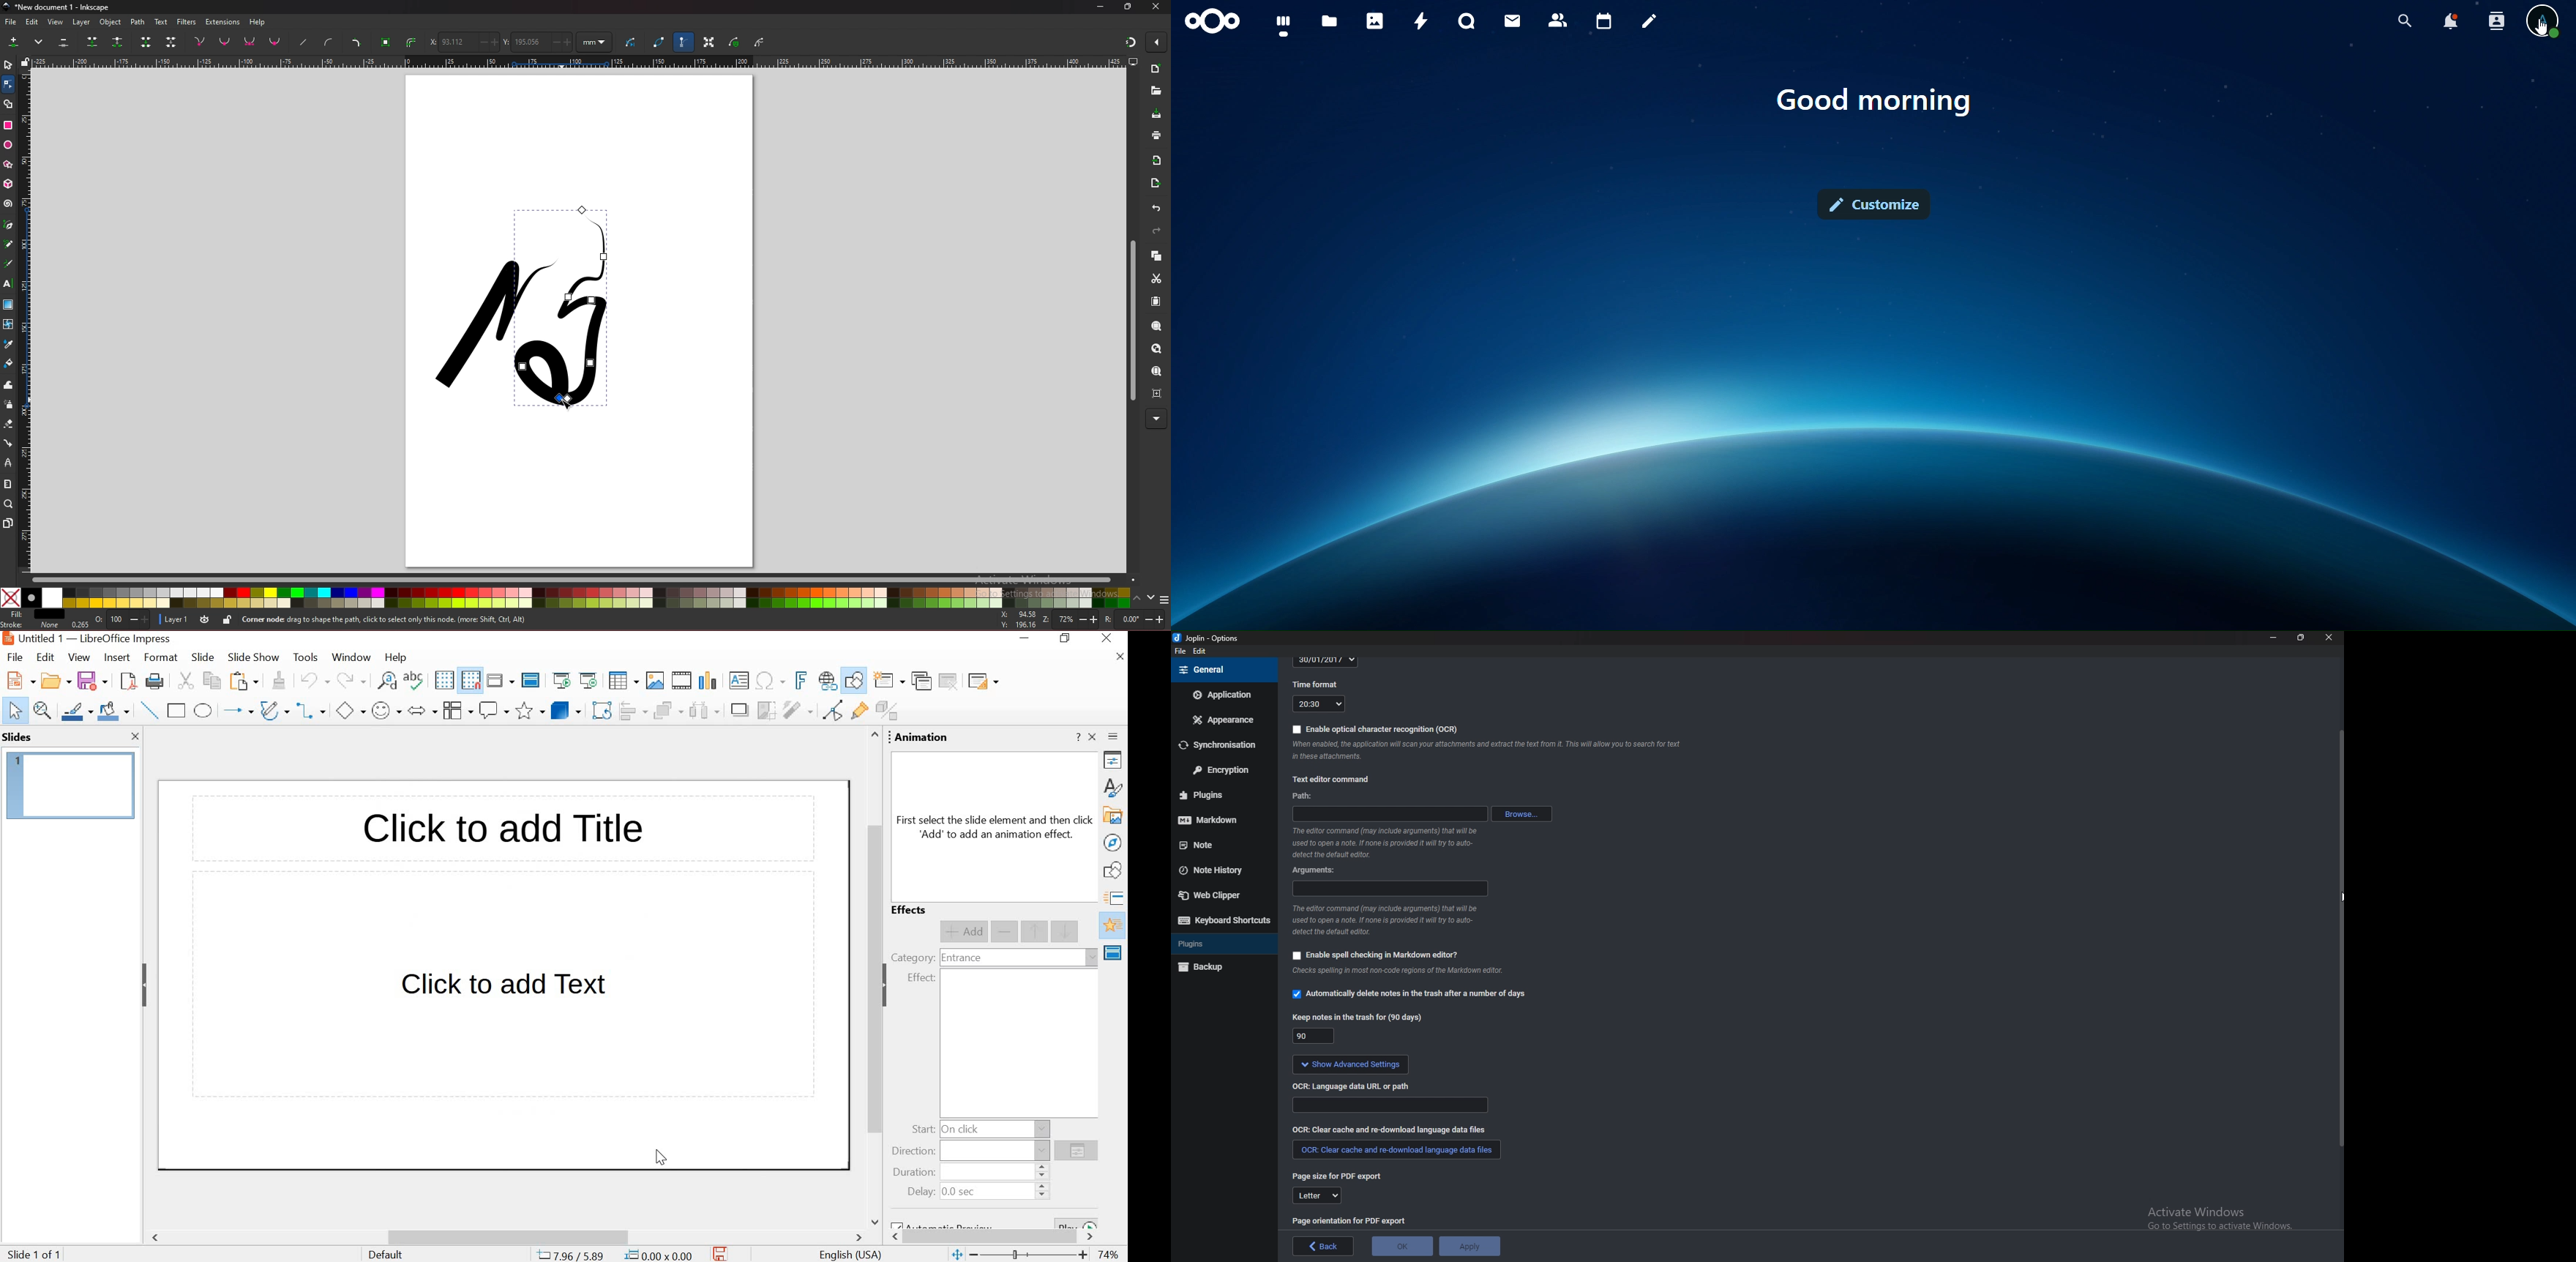 The image size is (2576, 1288). I want to click on back, so click(1324, 1246).